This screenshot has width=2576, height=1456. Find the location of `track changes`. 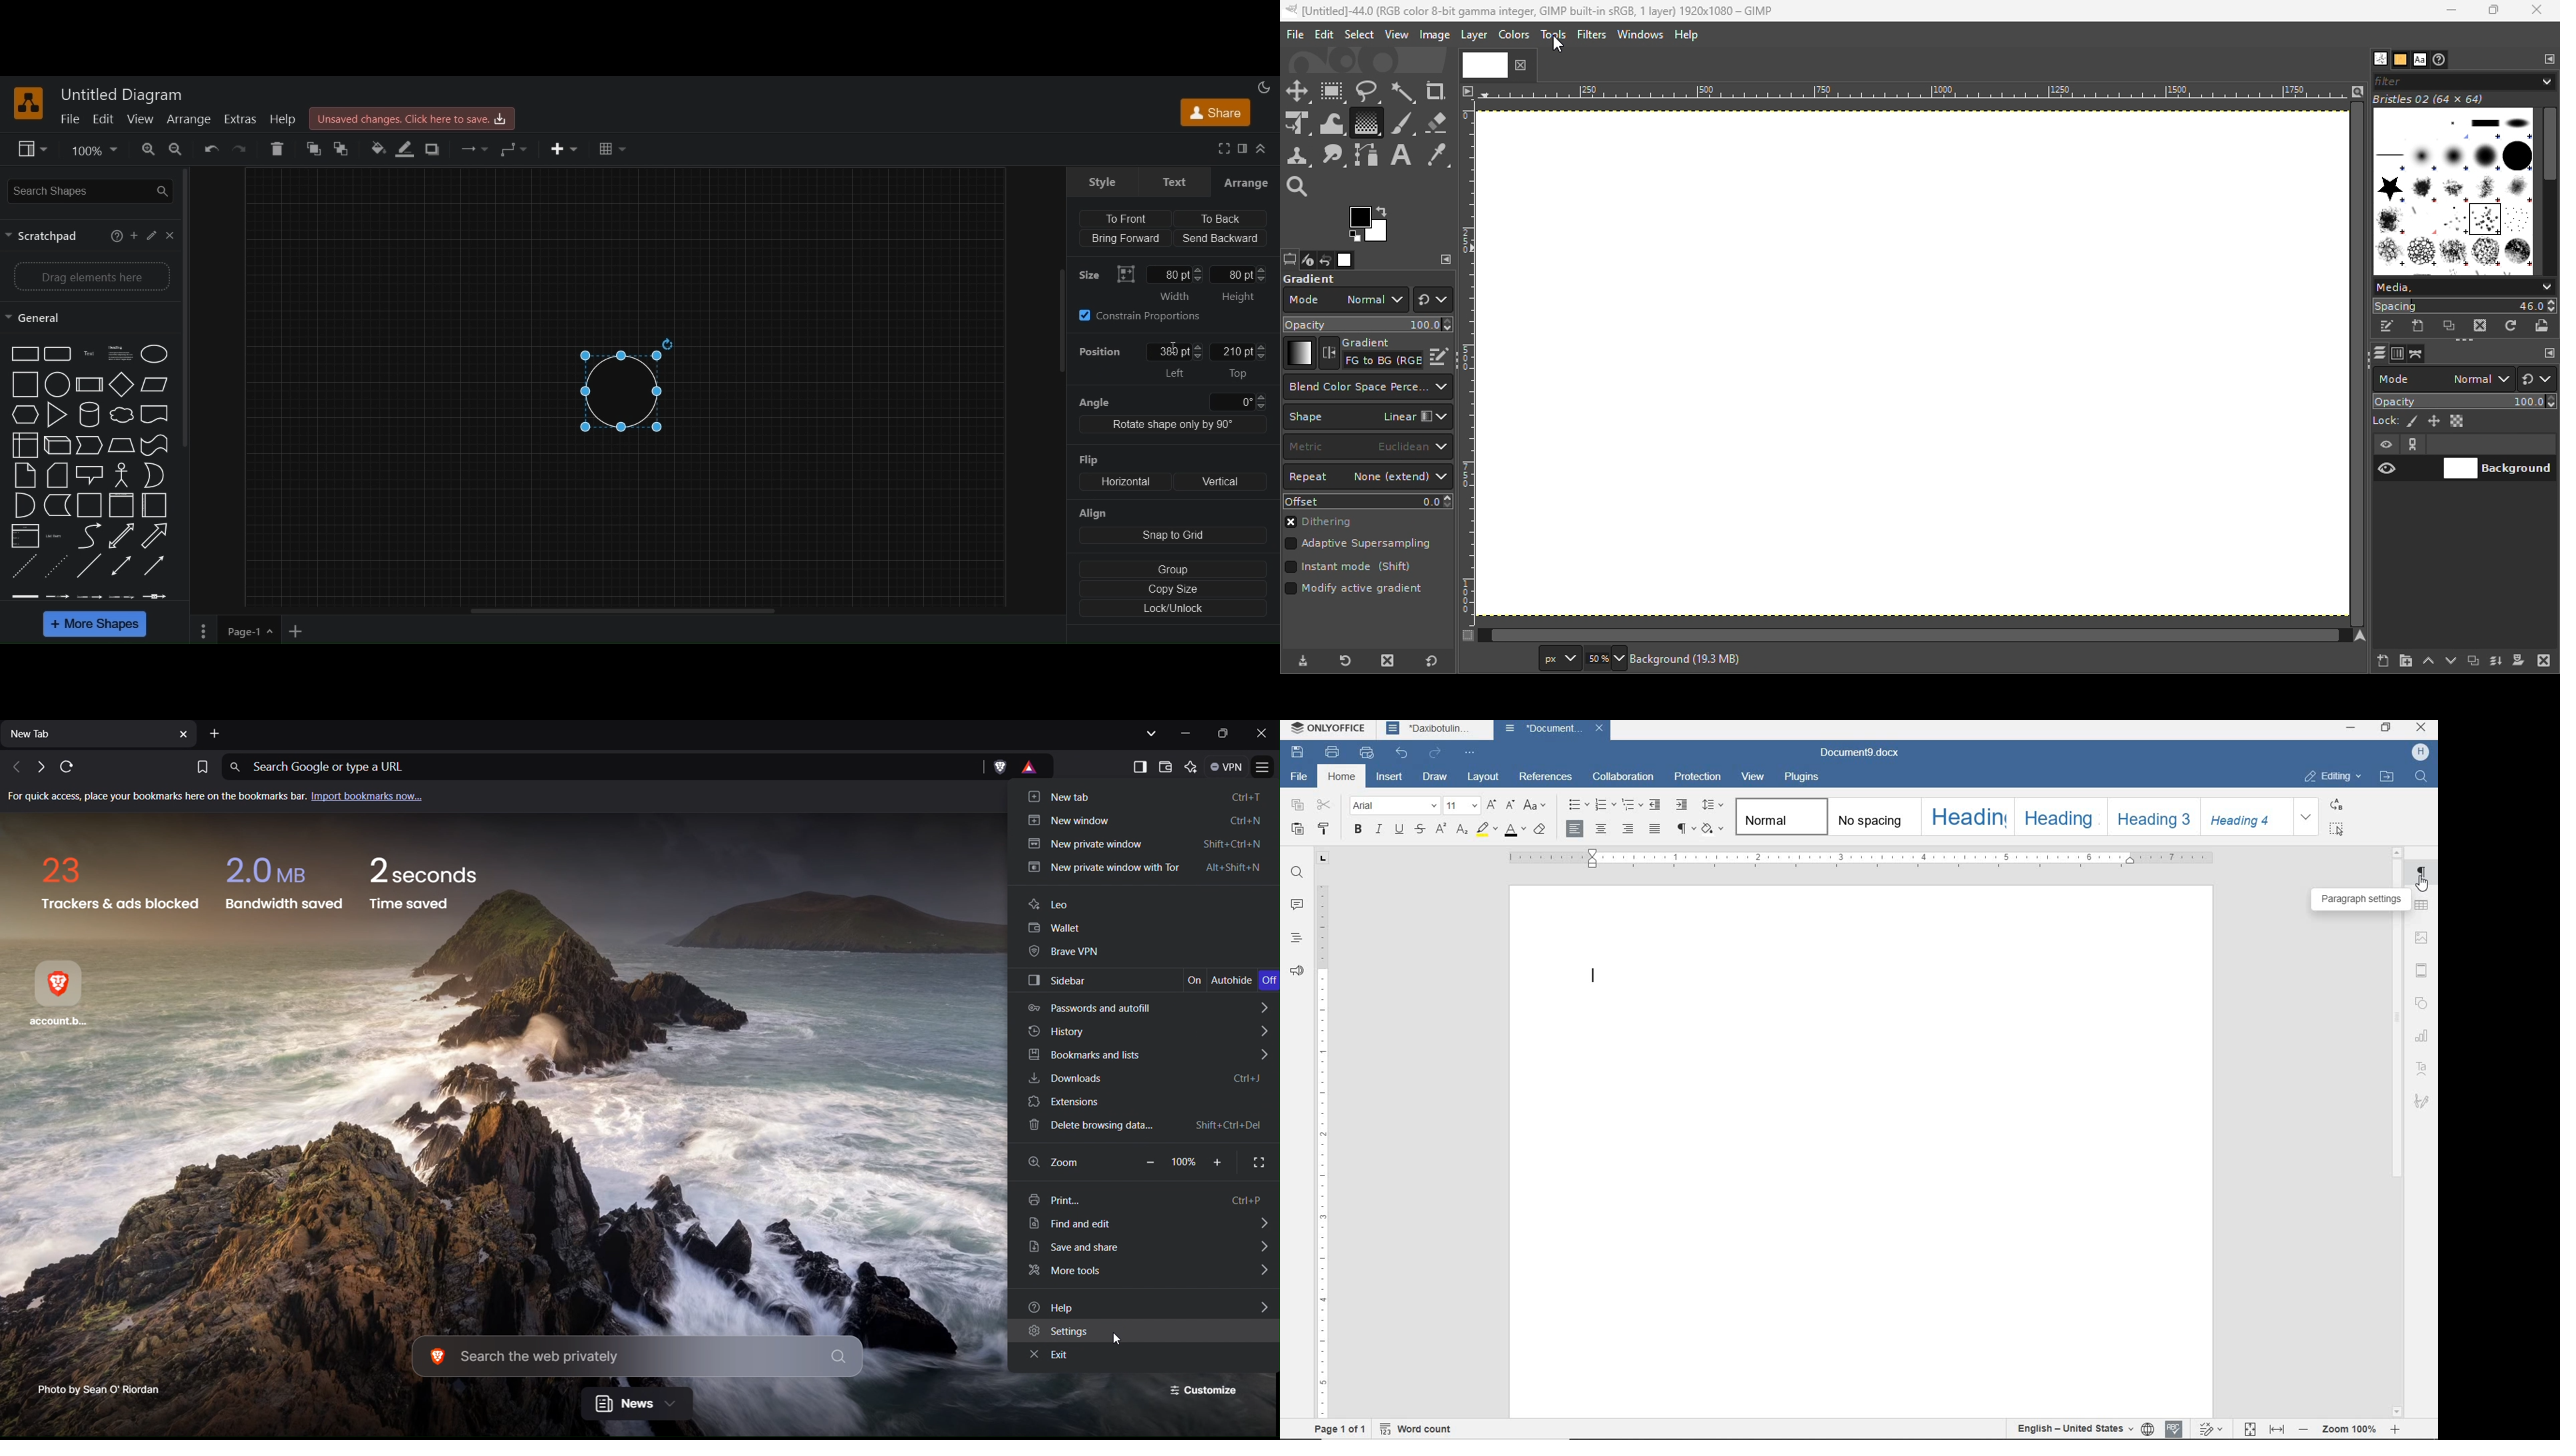

track changes is located at coordinates (2210, 1428).